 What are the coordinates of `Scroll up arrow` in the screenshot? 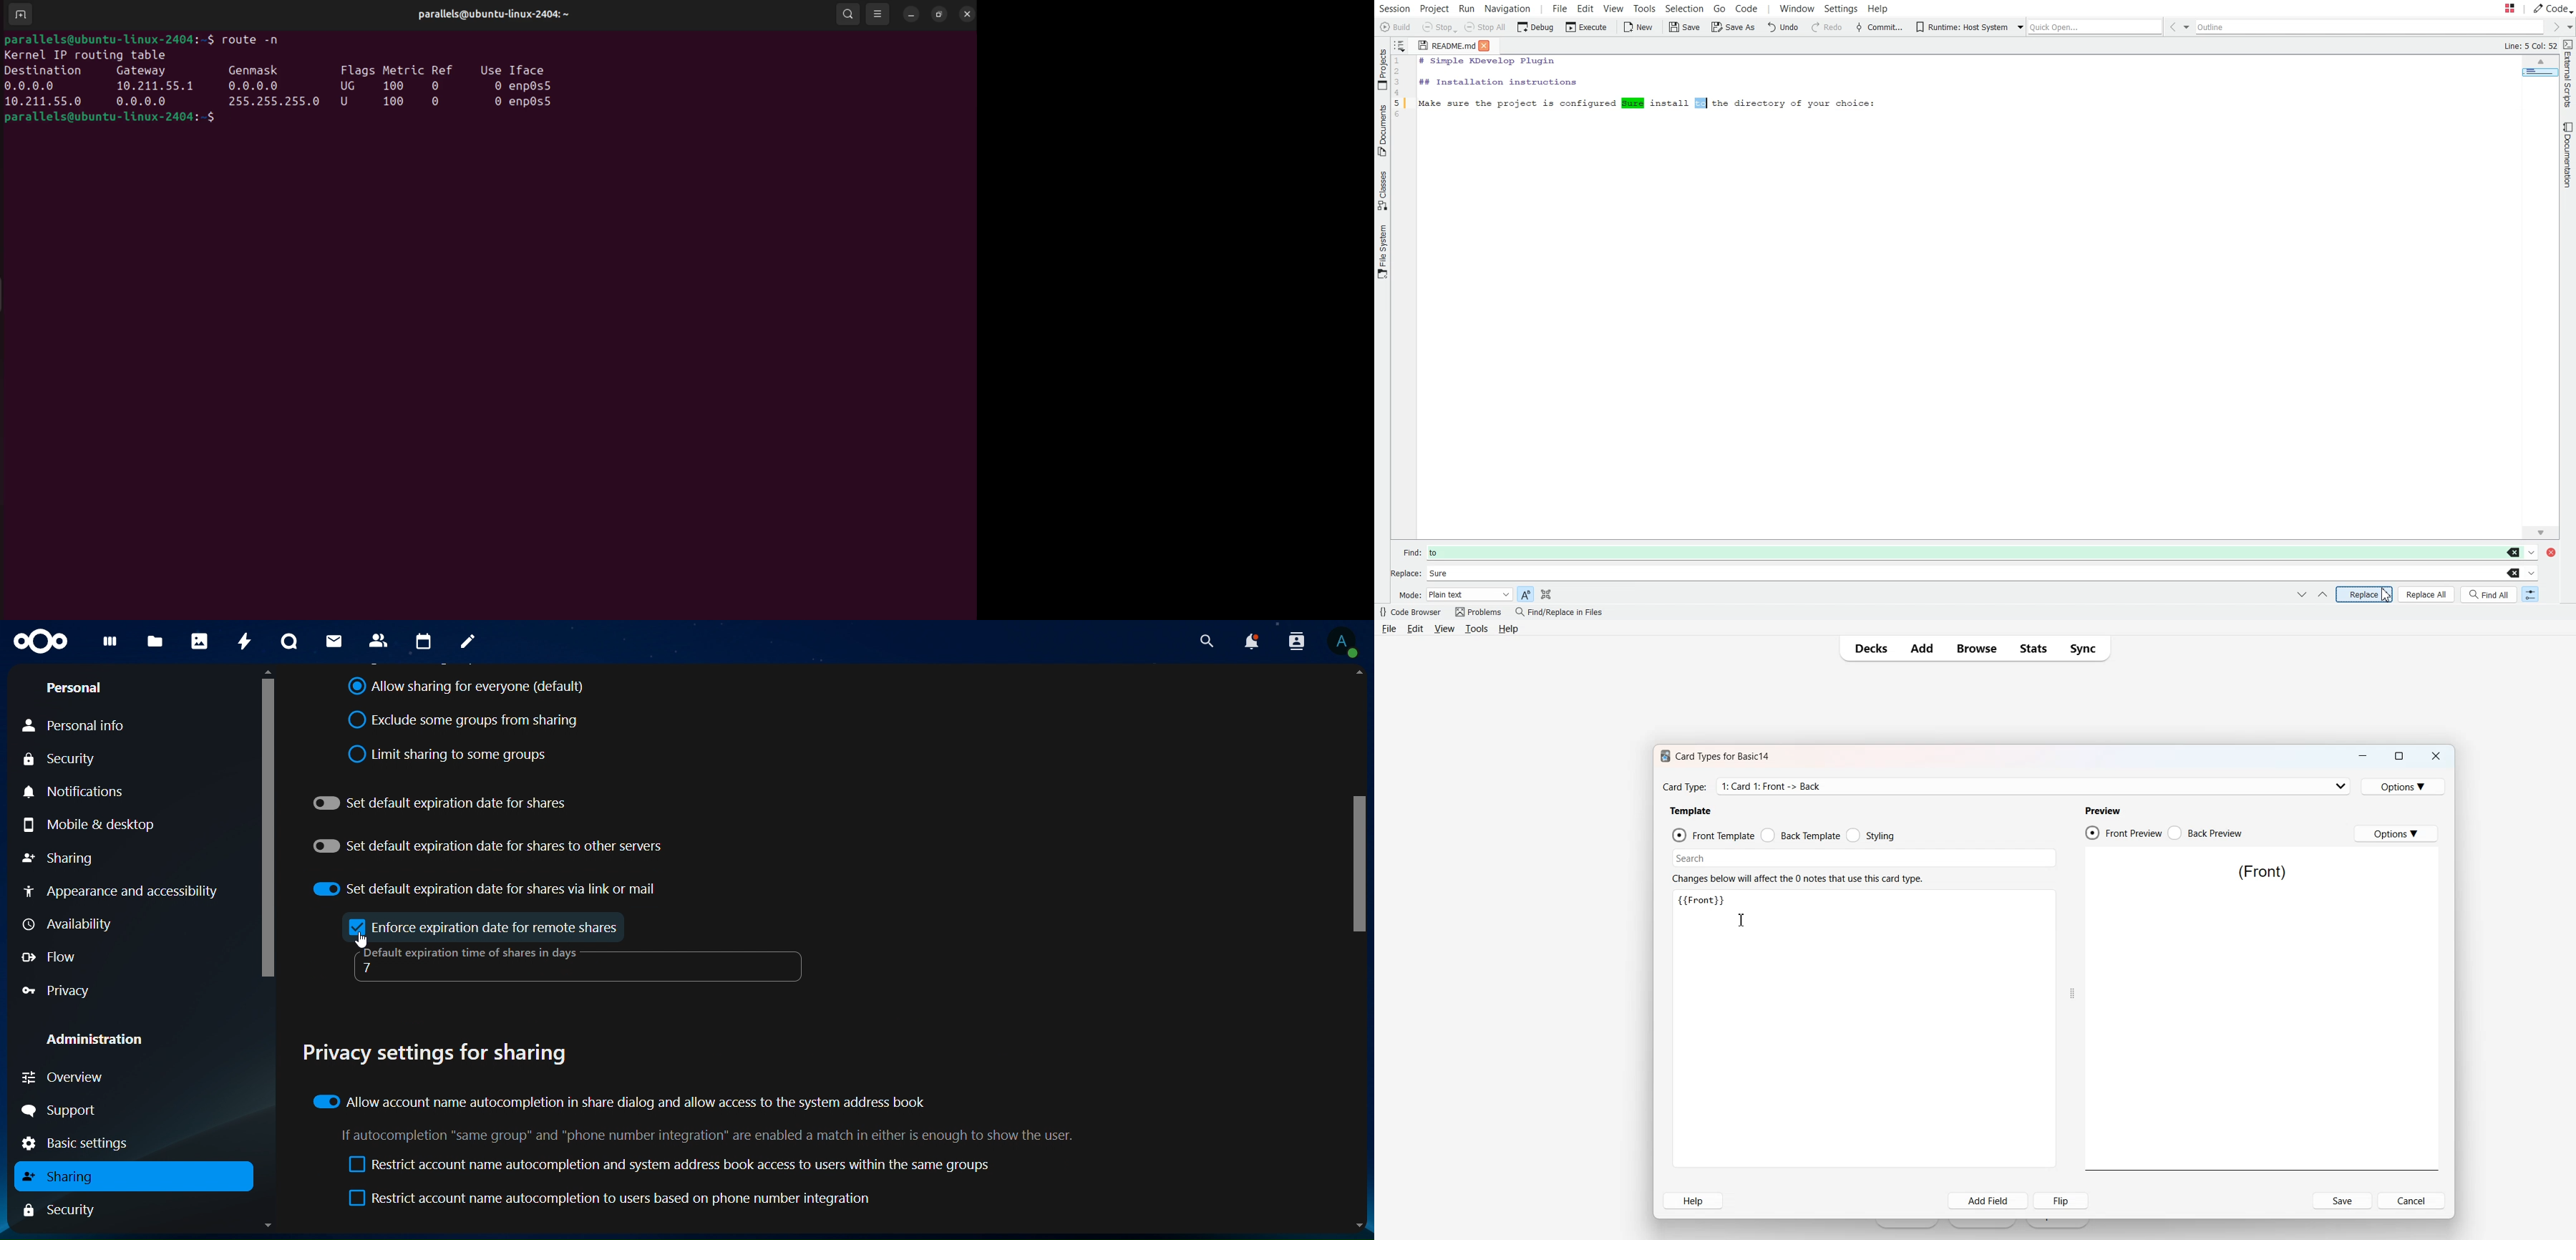 It's located at (2541, 63).